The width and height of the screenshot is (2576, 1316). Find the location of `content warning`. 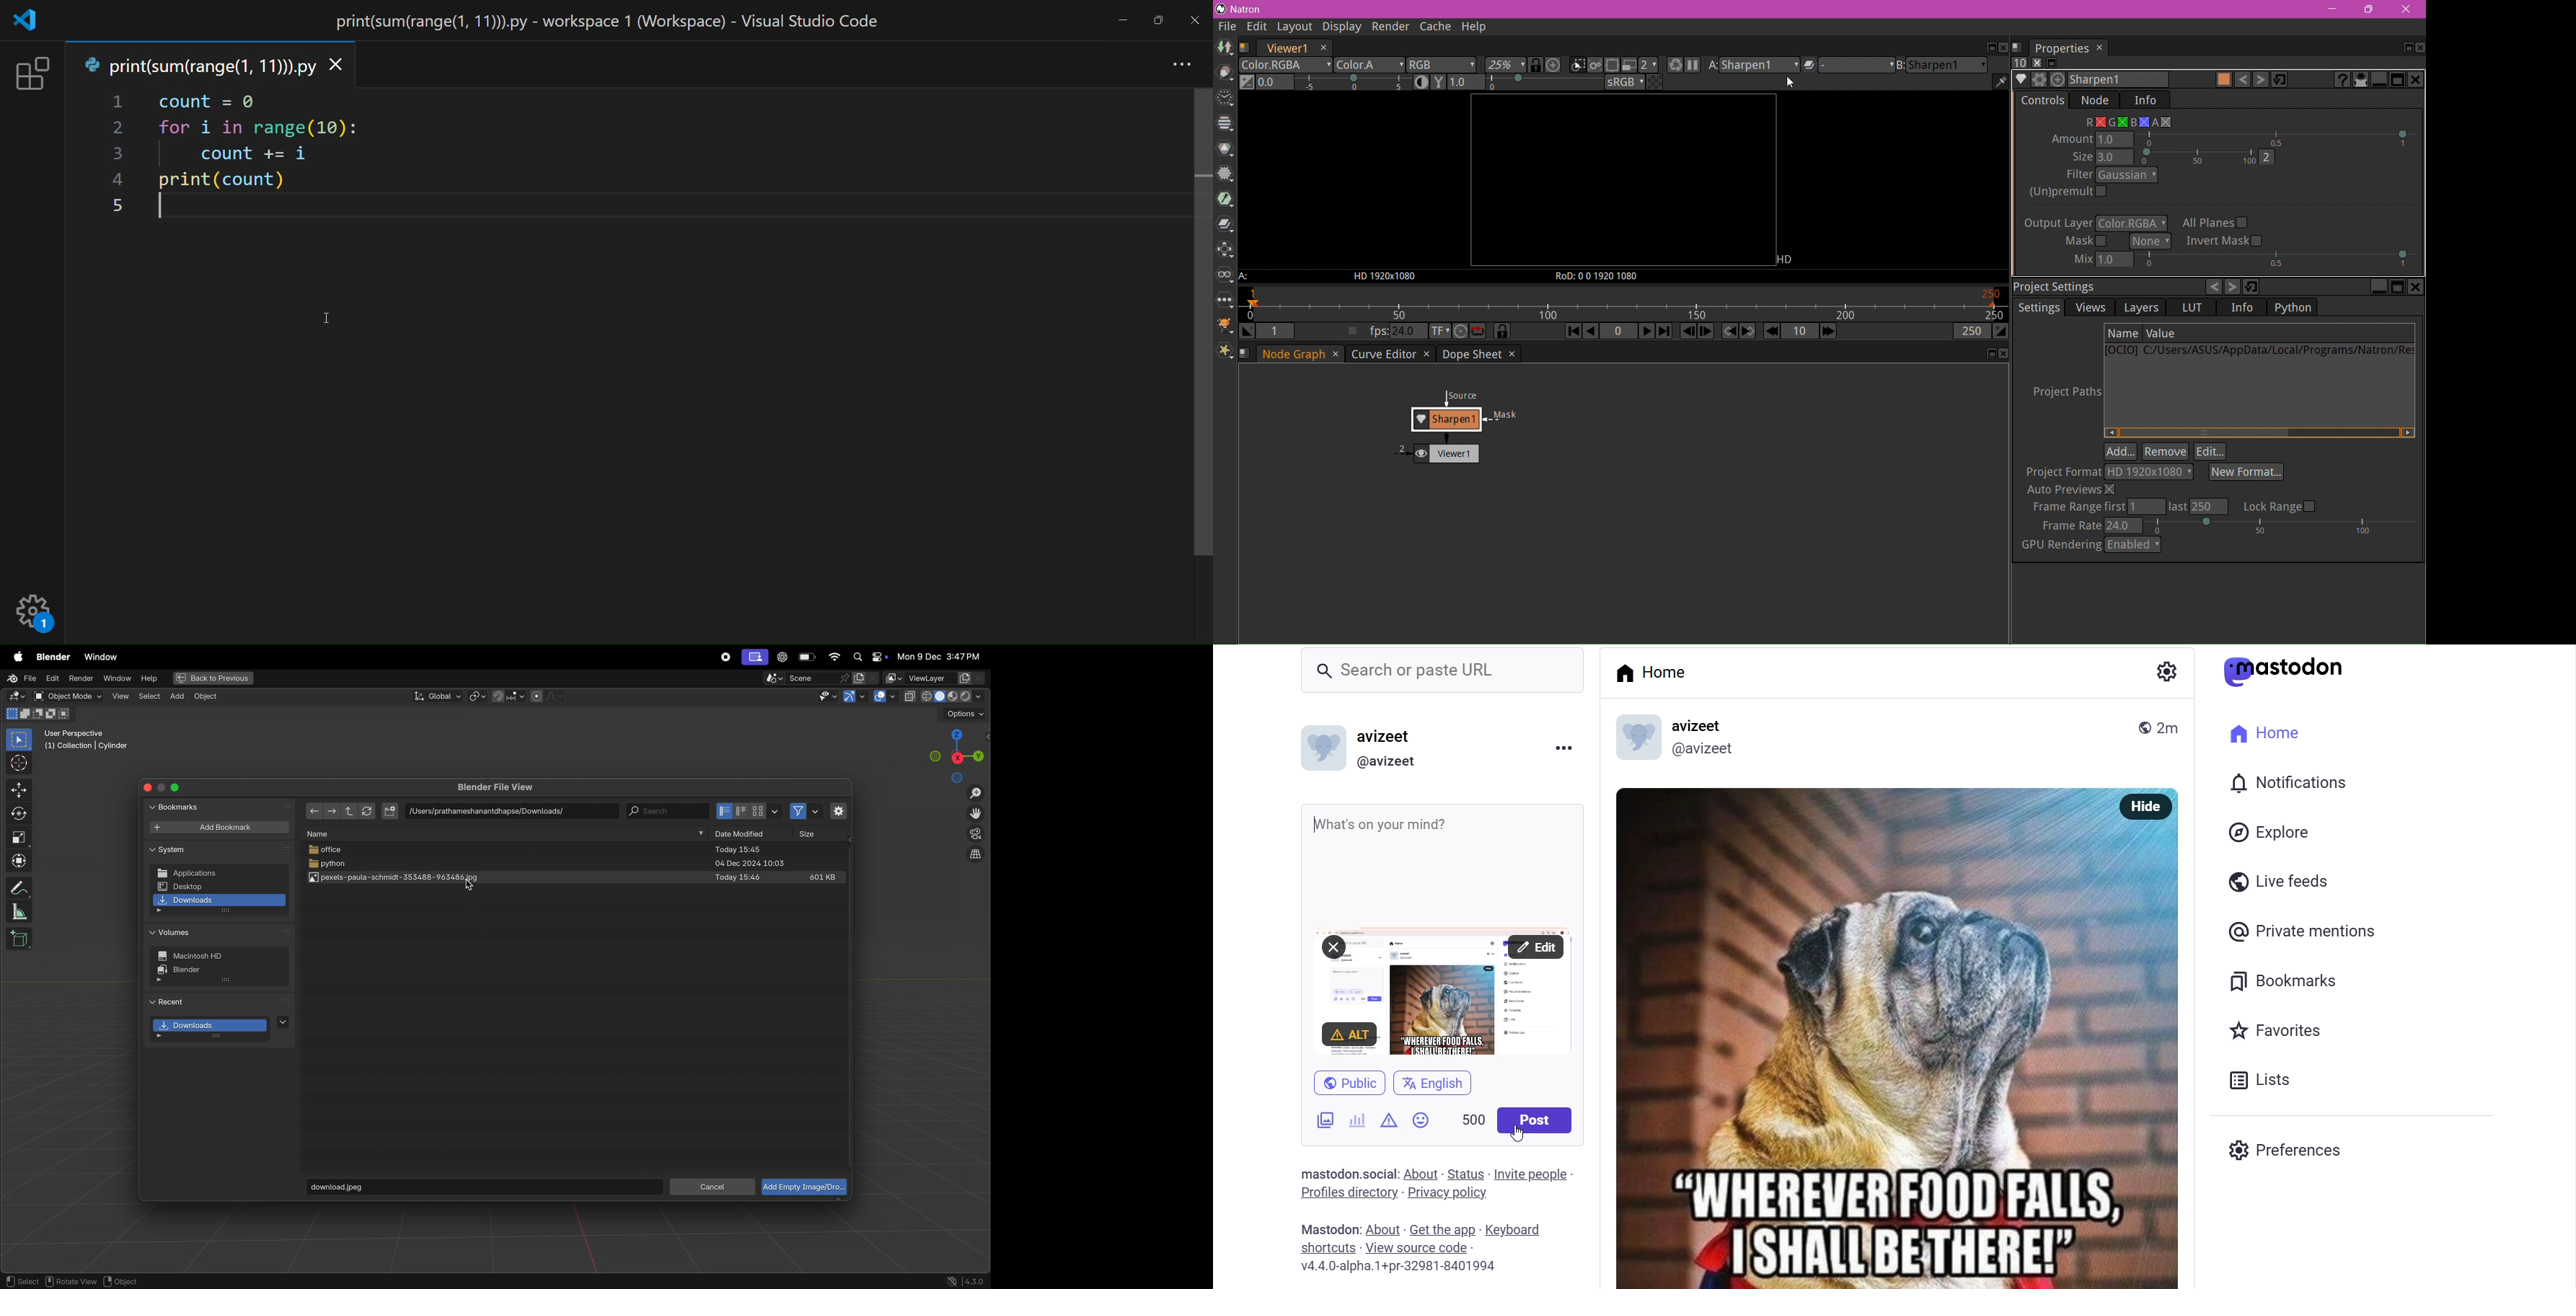

content warning is located at coordinates (1392, 1121).